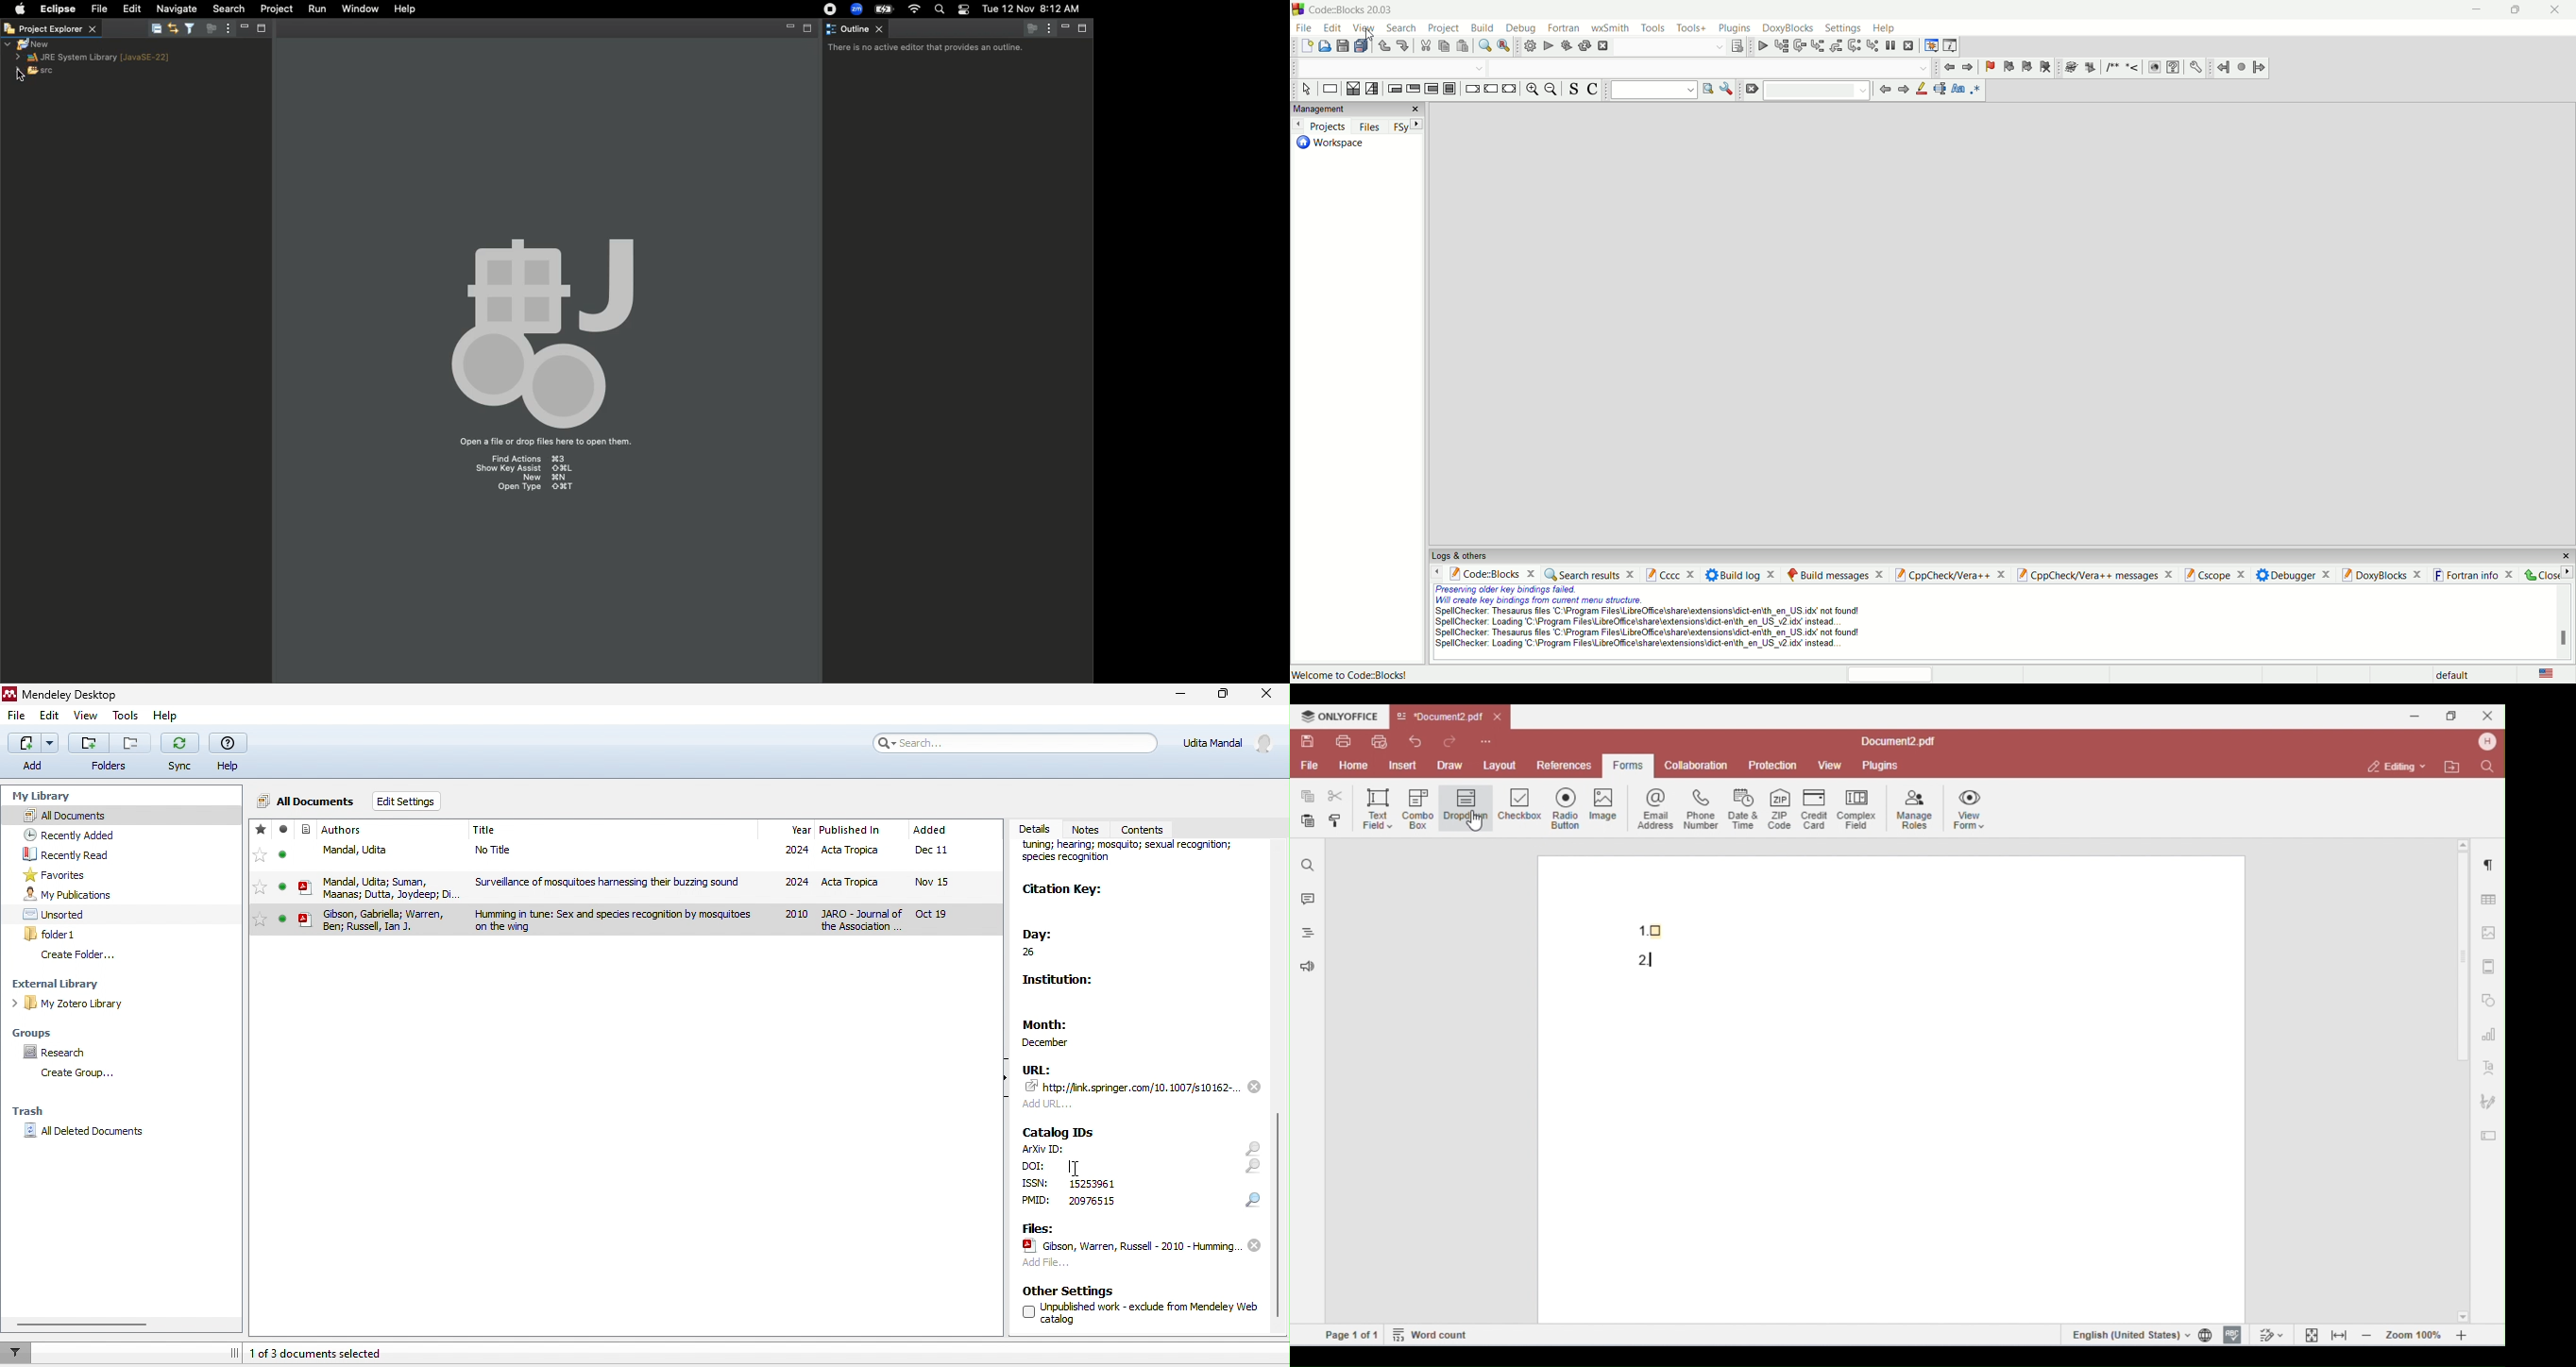 Image resolution: width=2576 pixels, height=1372 pixels. I want to click on icon, so click(306, 860).